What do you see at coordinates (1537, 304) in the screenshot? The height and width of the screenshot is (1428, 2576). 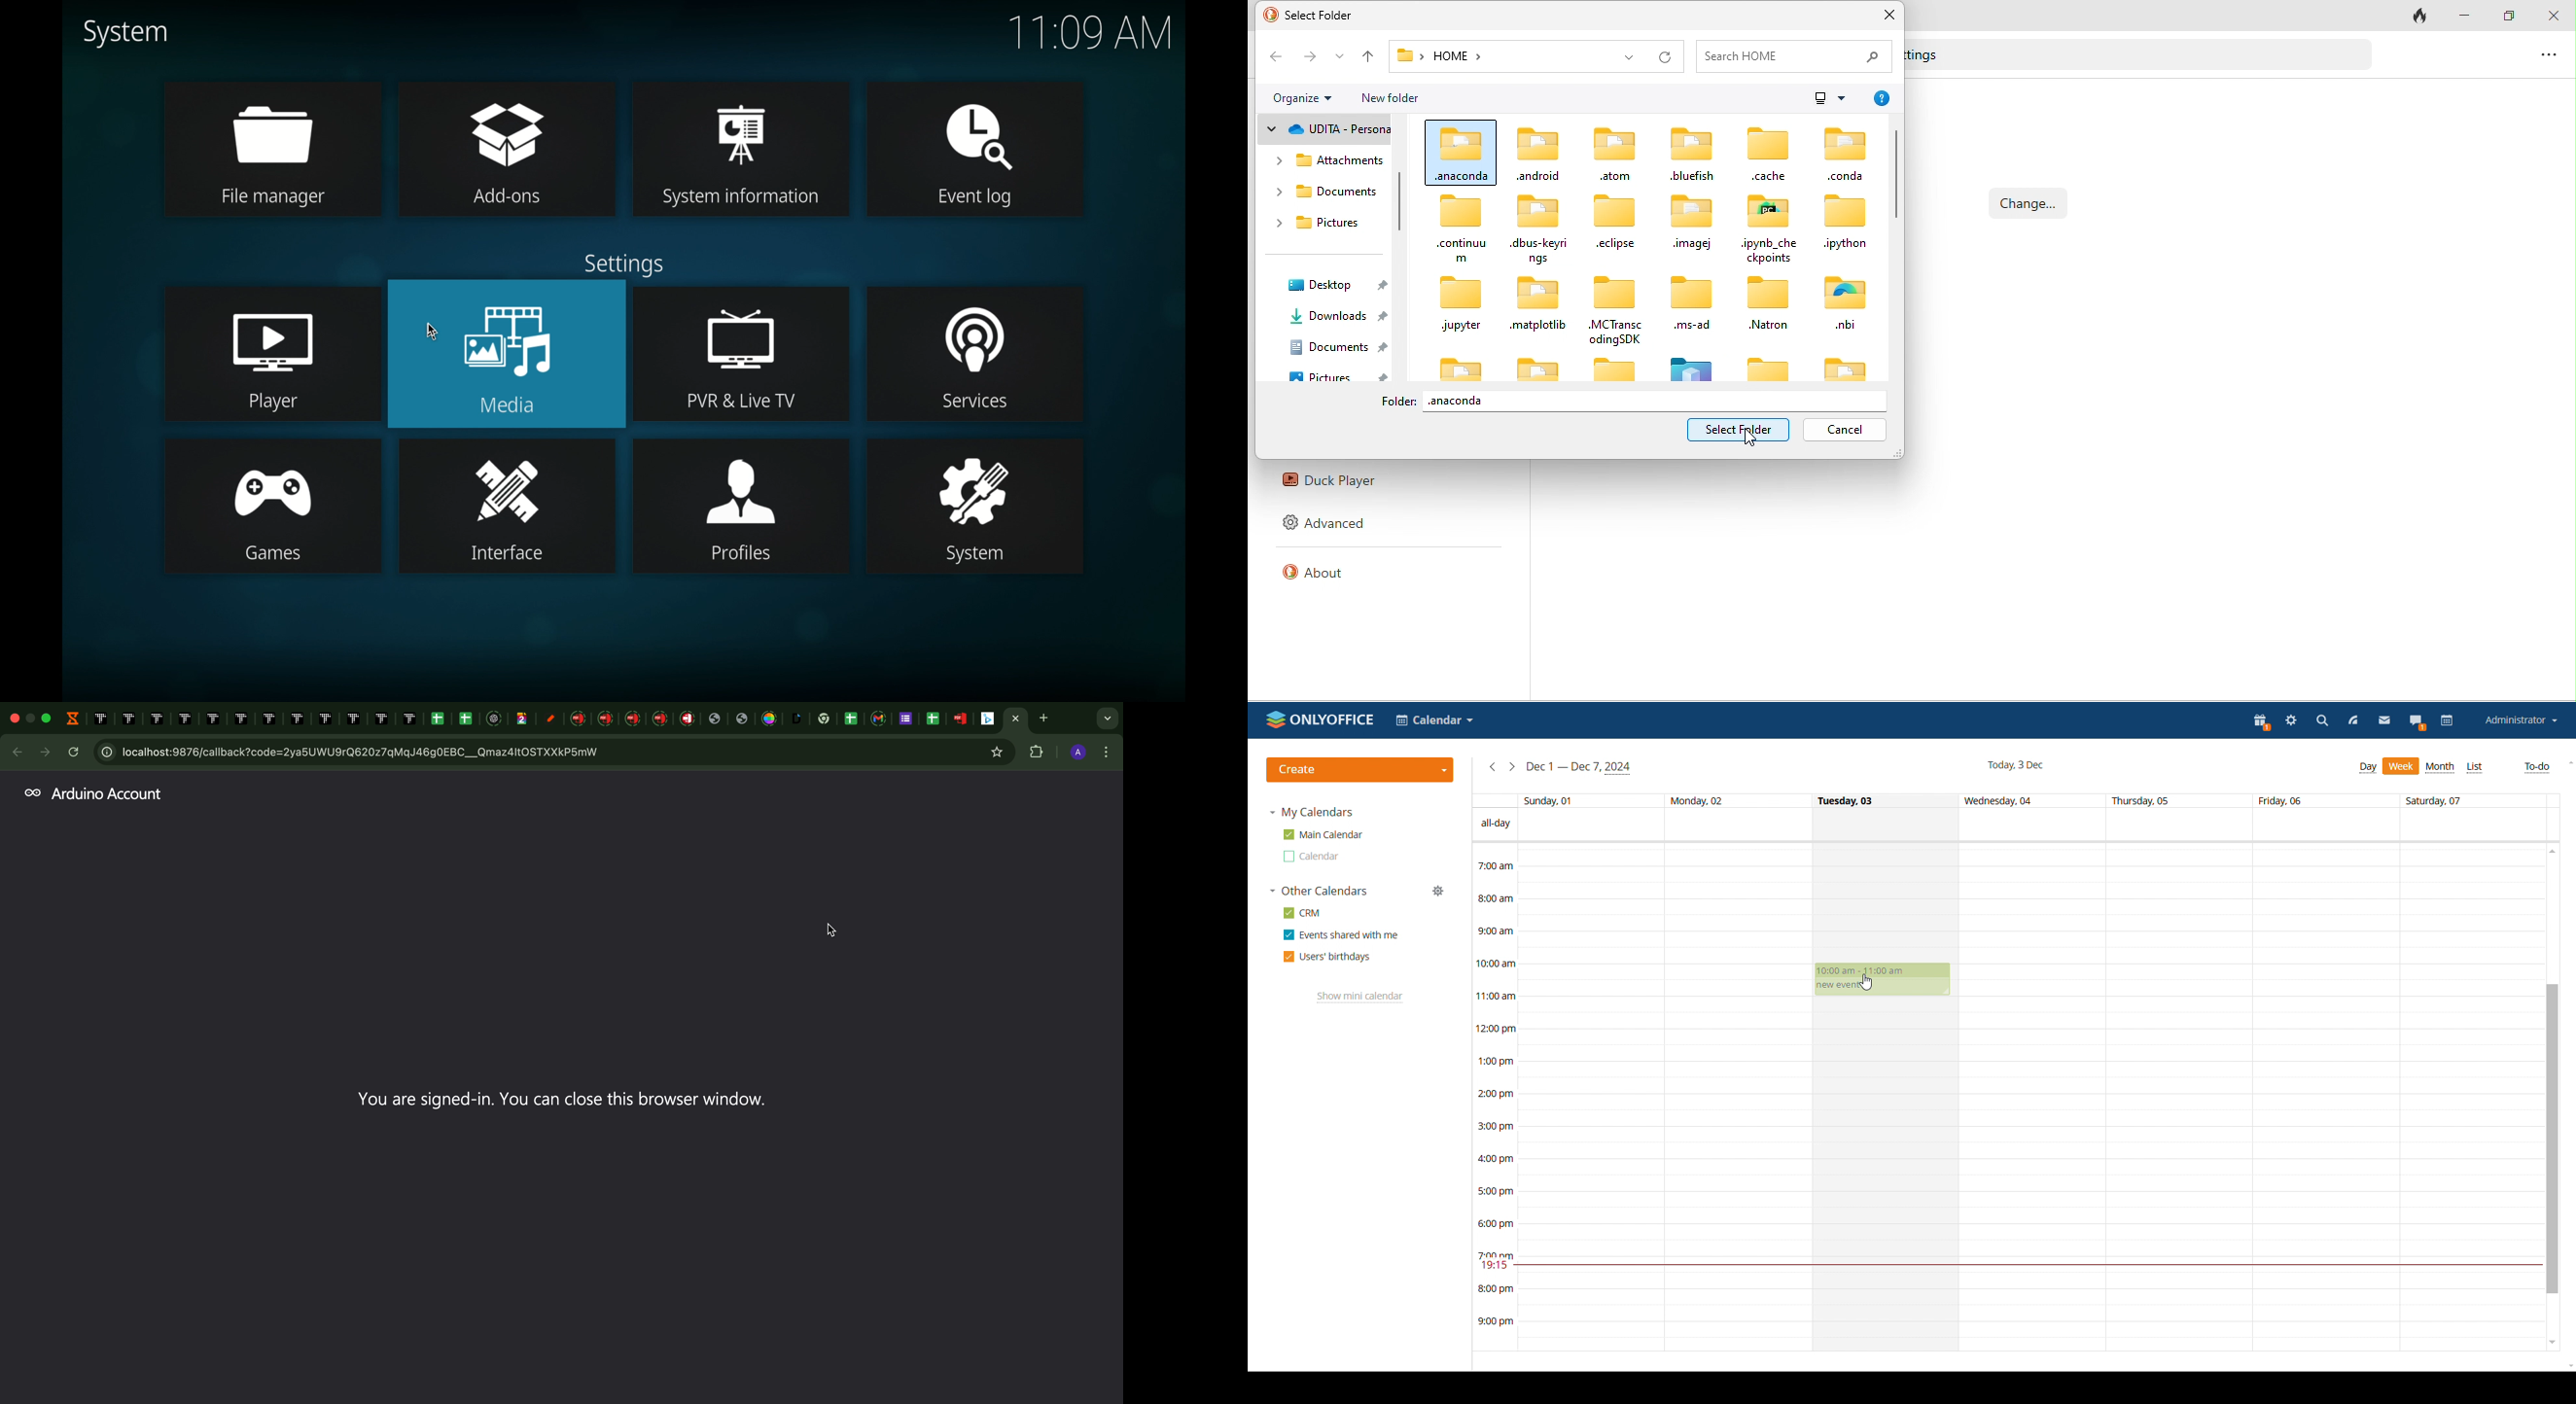 I see `.matplotlib` at bounding box center [1537, 304].